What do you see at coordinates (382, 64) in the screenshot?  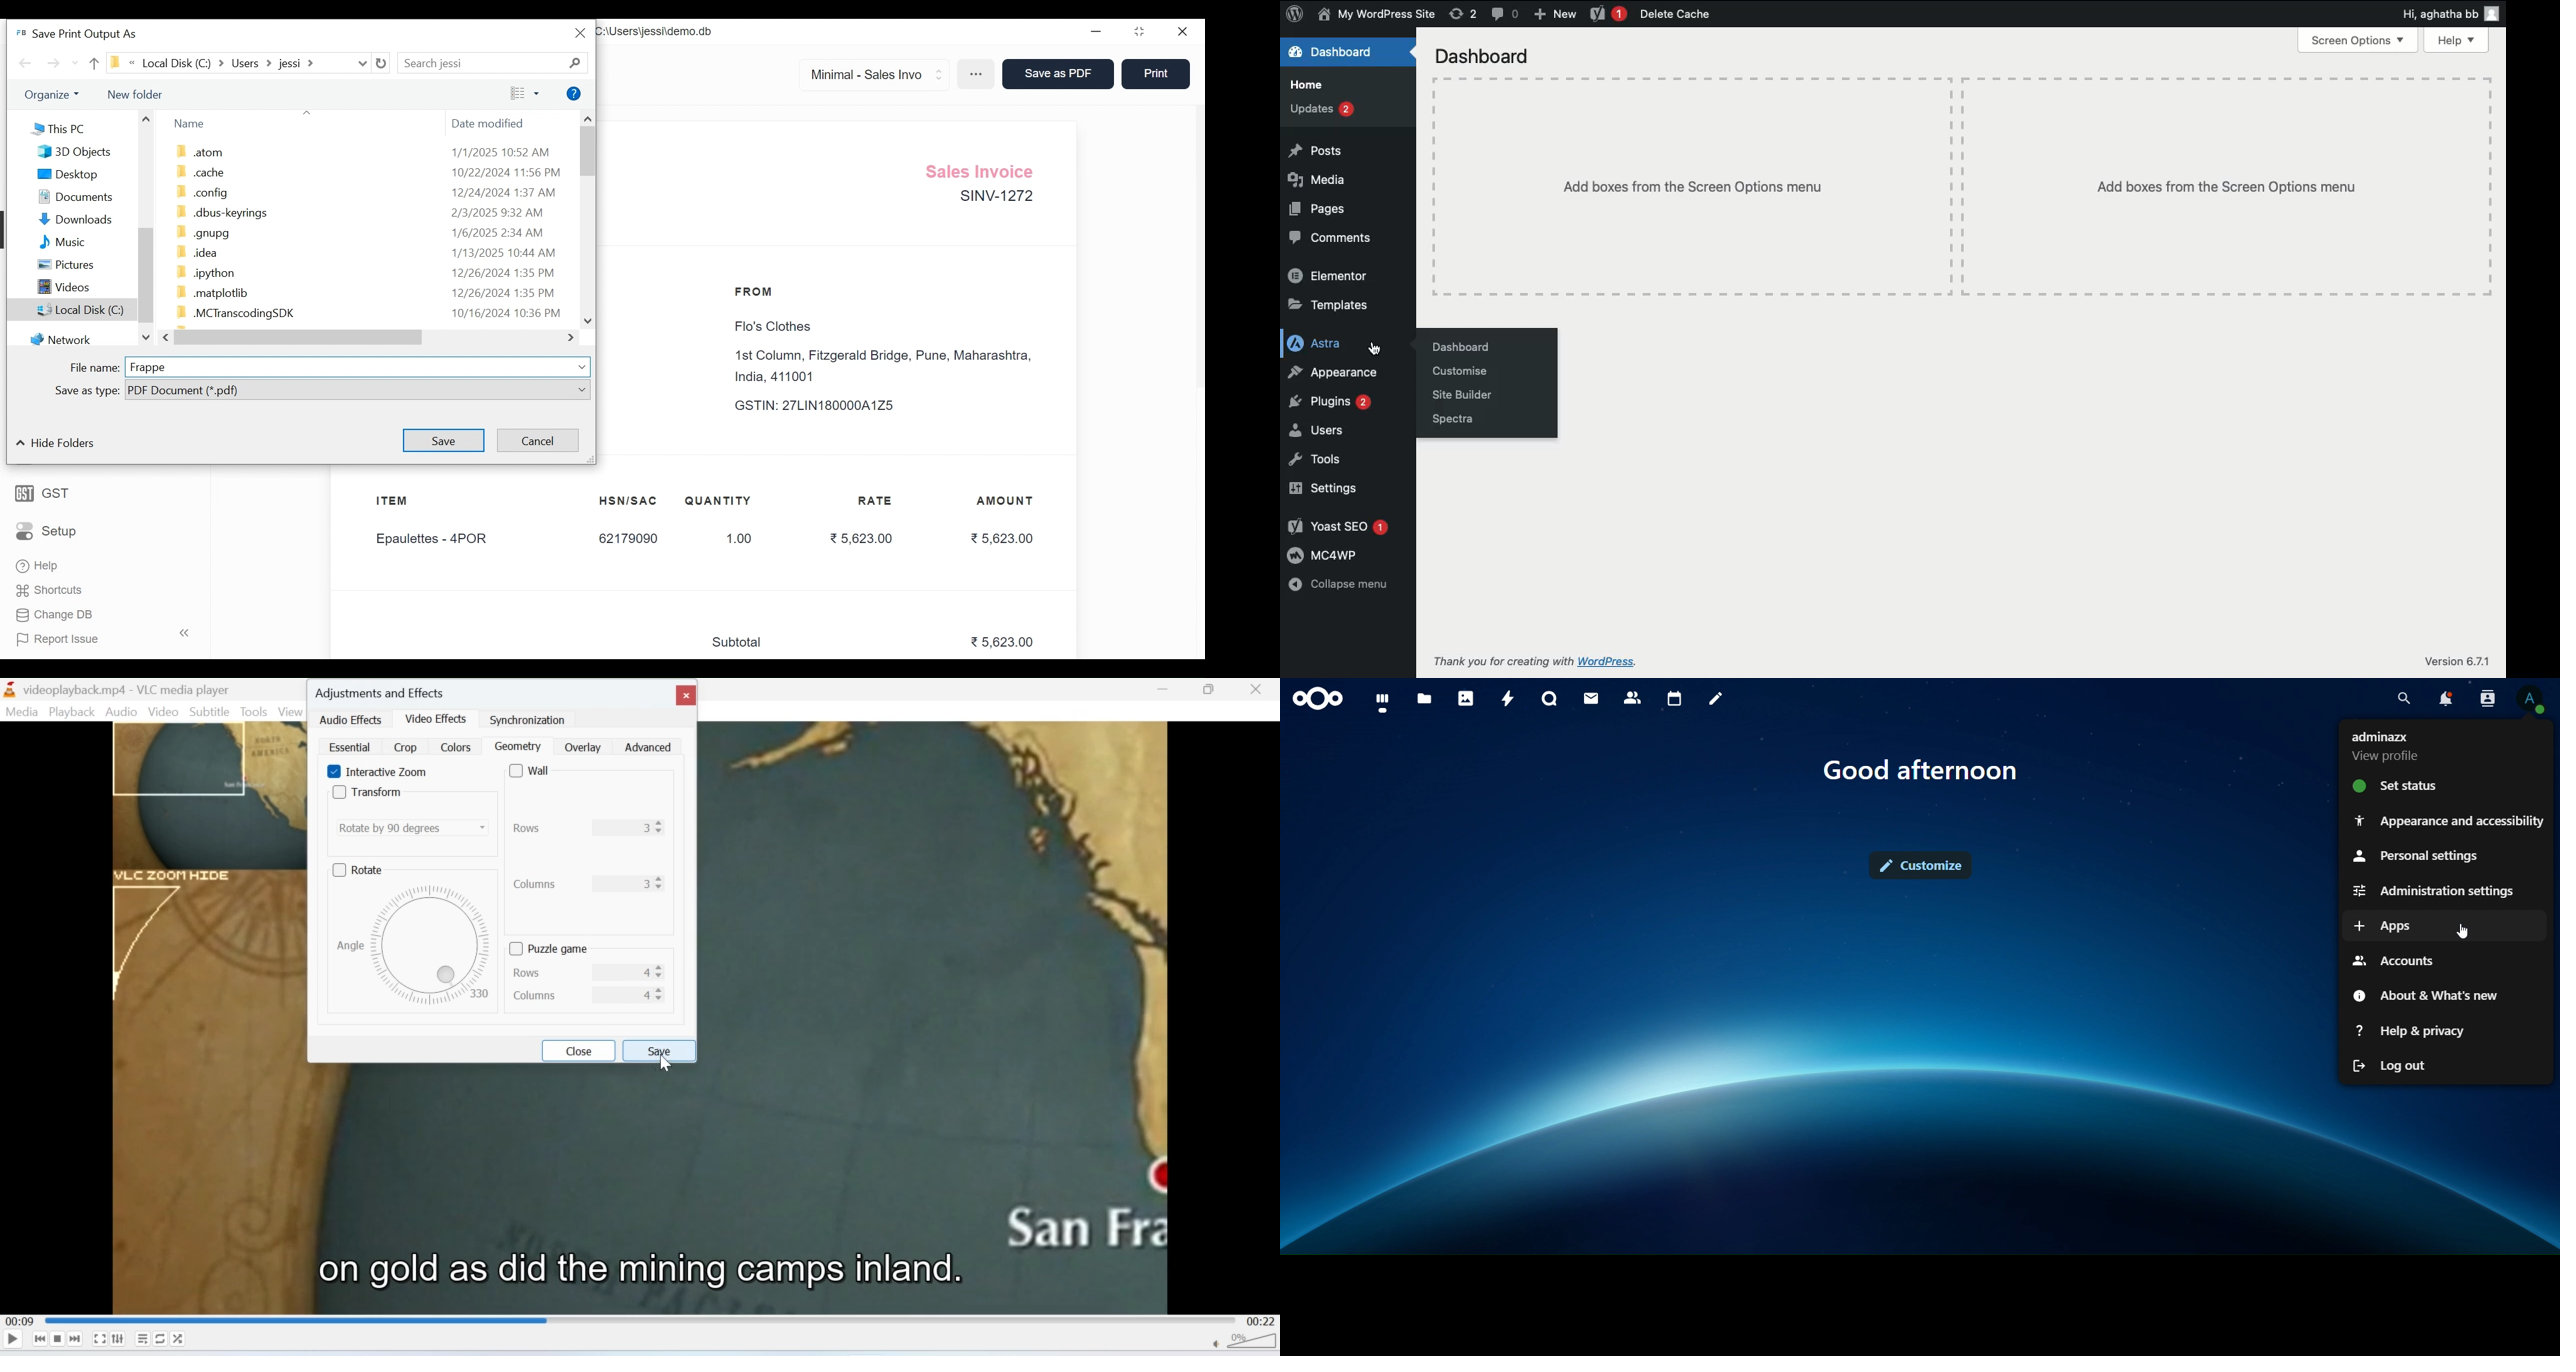 I see `Refresh` at bounding box center [382, 64].